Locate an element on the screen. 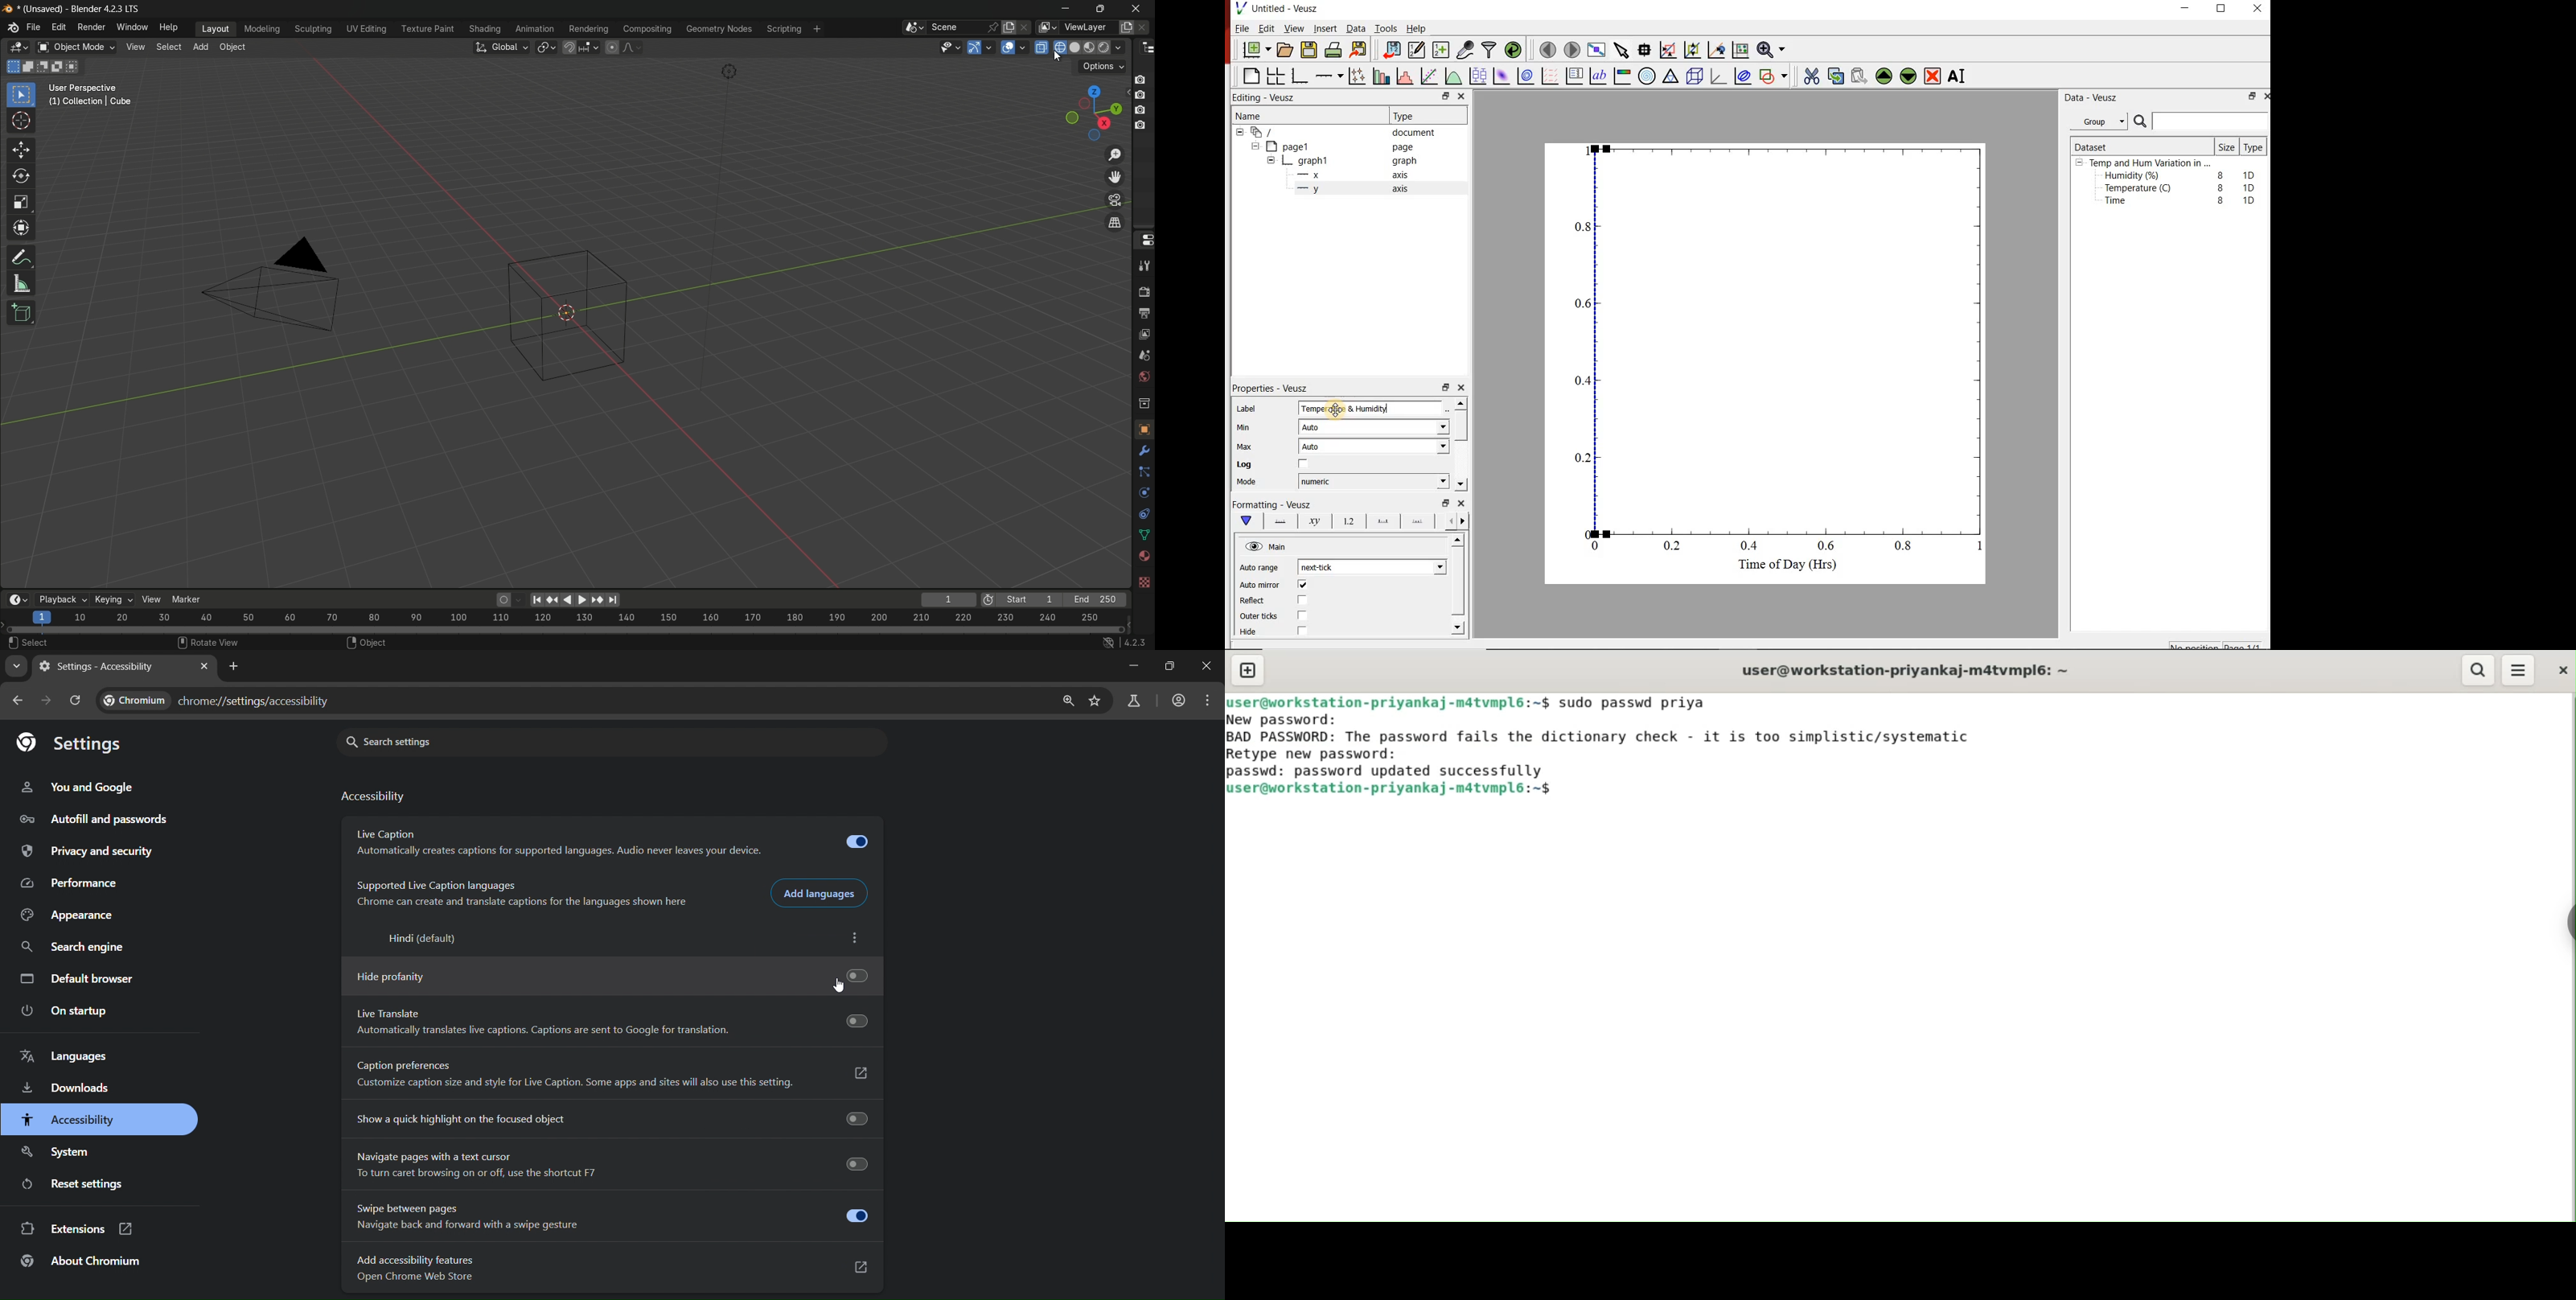 Image resolution: width=2576 pixels, height=1316 pixels. go back one page is located at coordinates (19, 700).